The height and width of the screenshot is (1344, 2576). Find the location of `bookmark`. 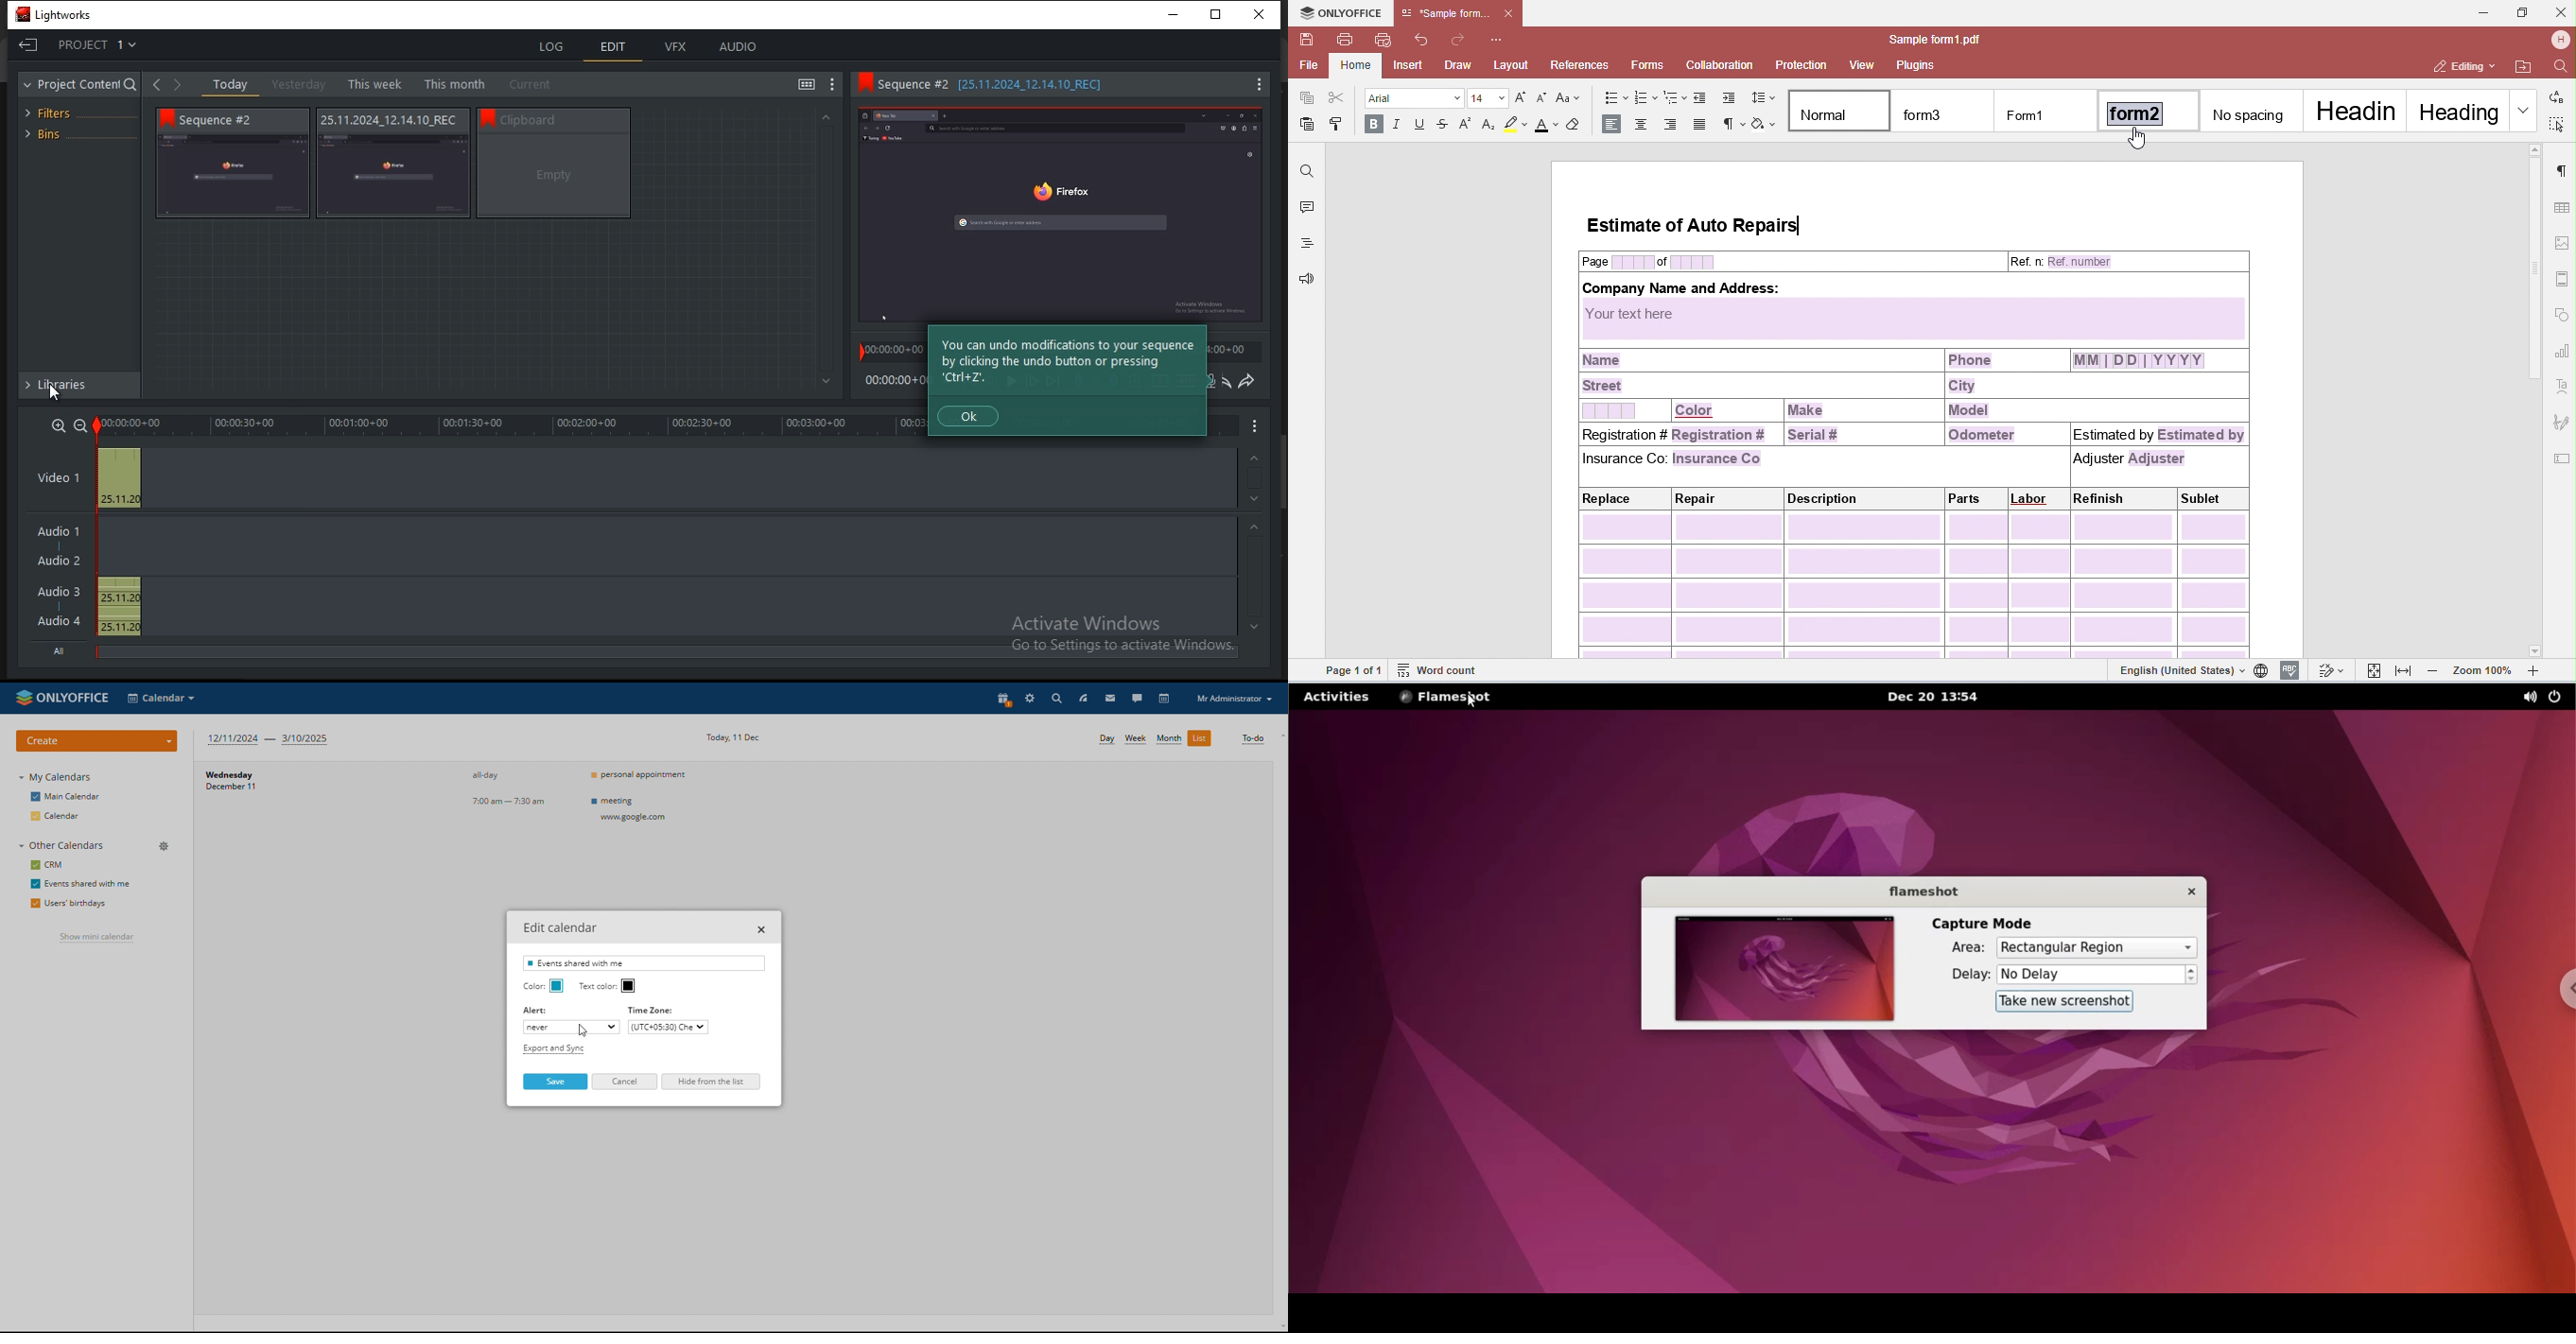

bookmark is located at coordinates (166, 120).